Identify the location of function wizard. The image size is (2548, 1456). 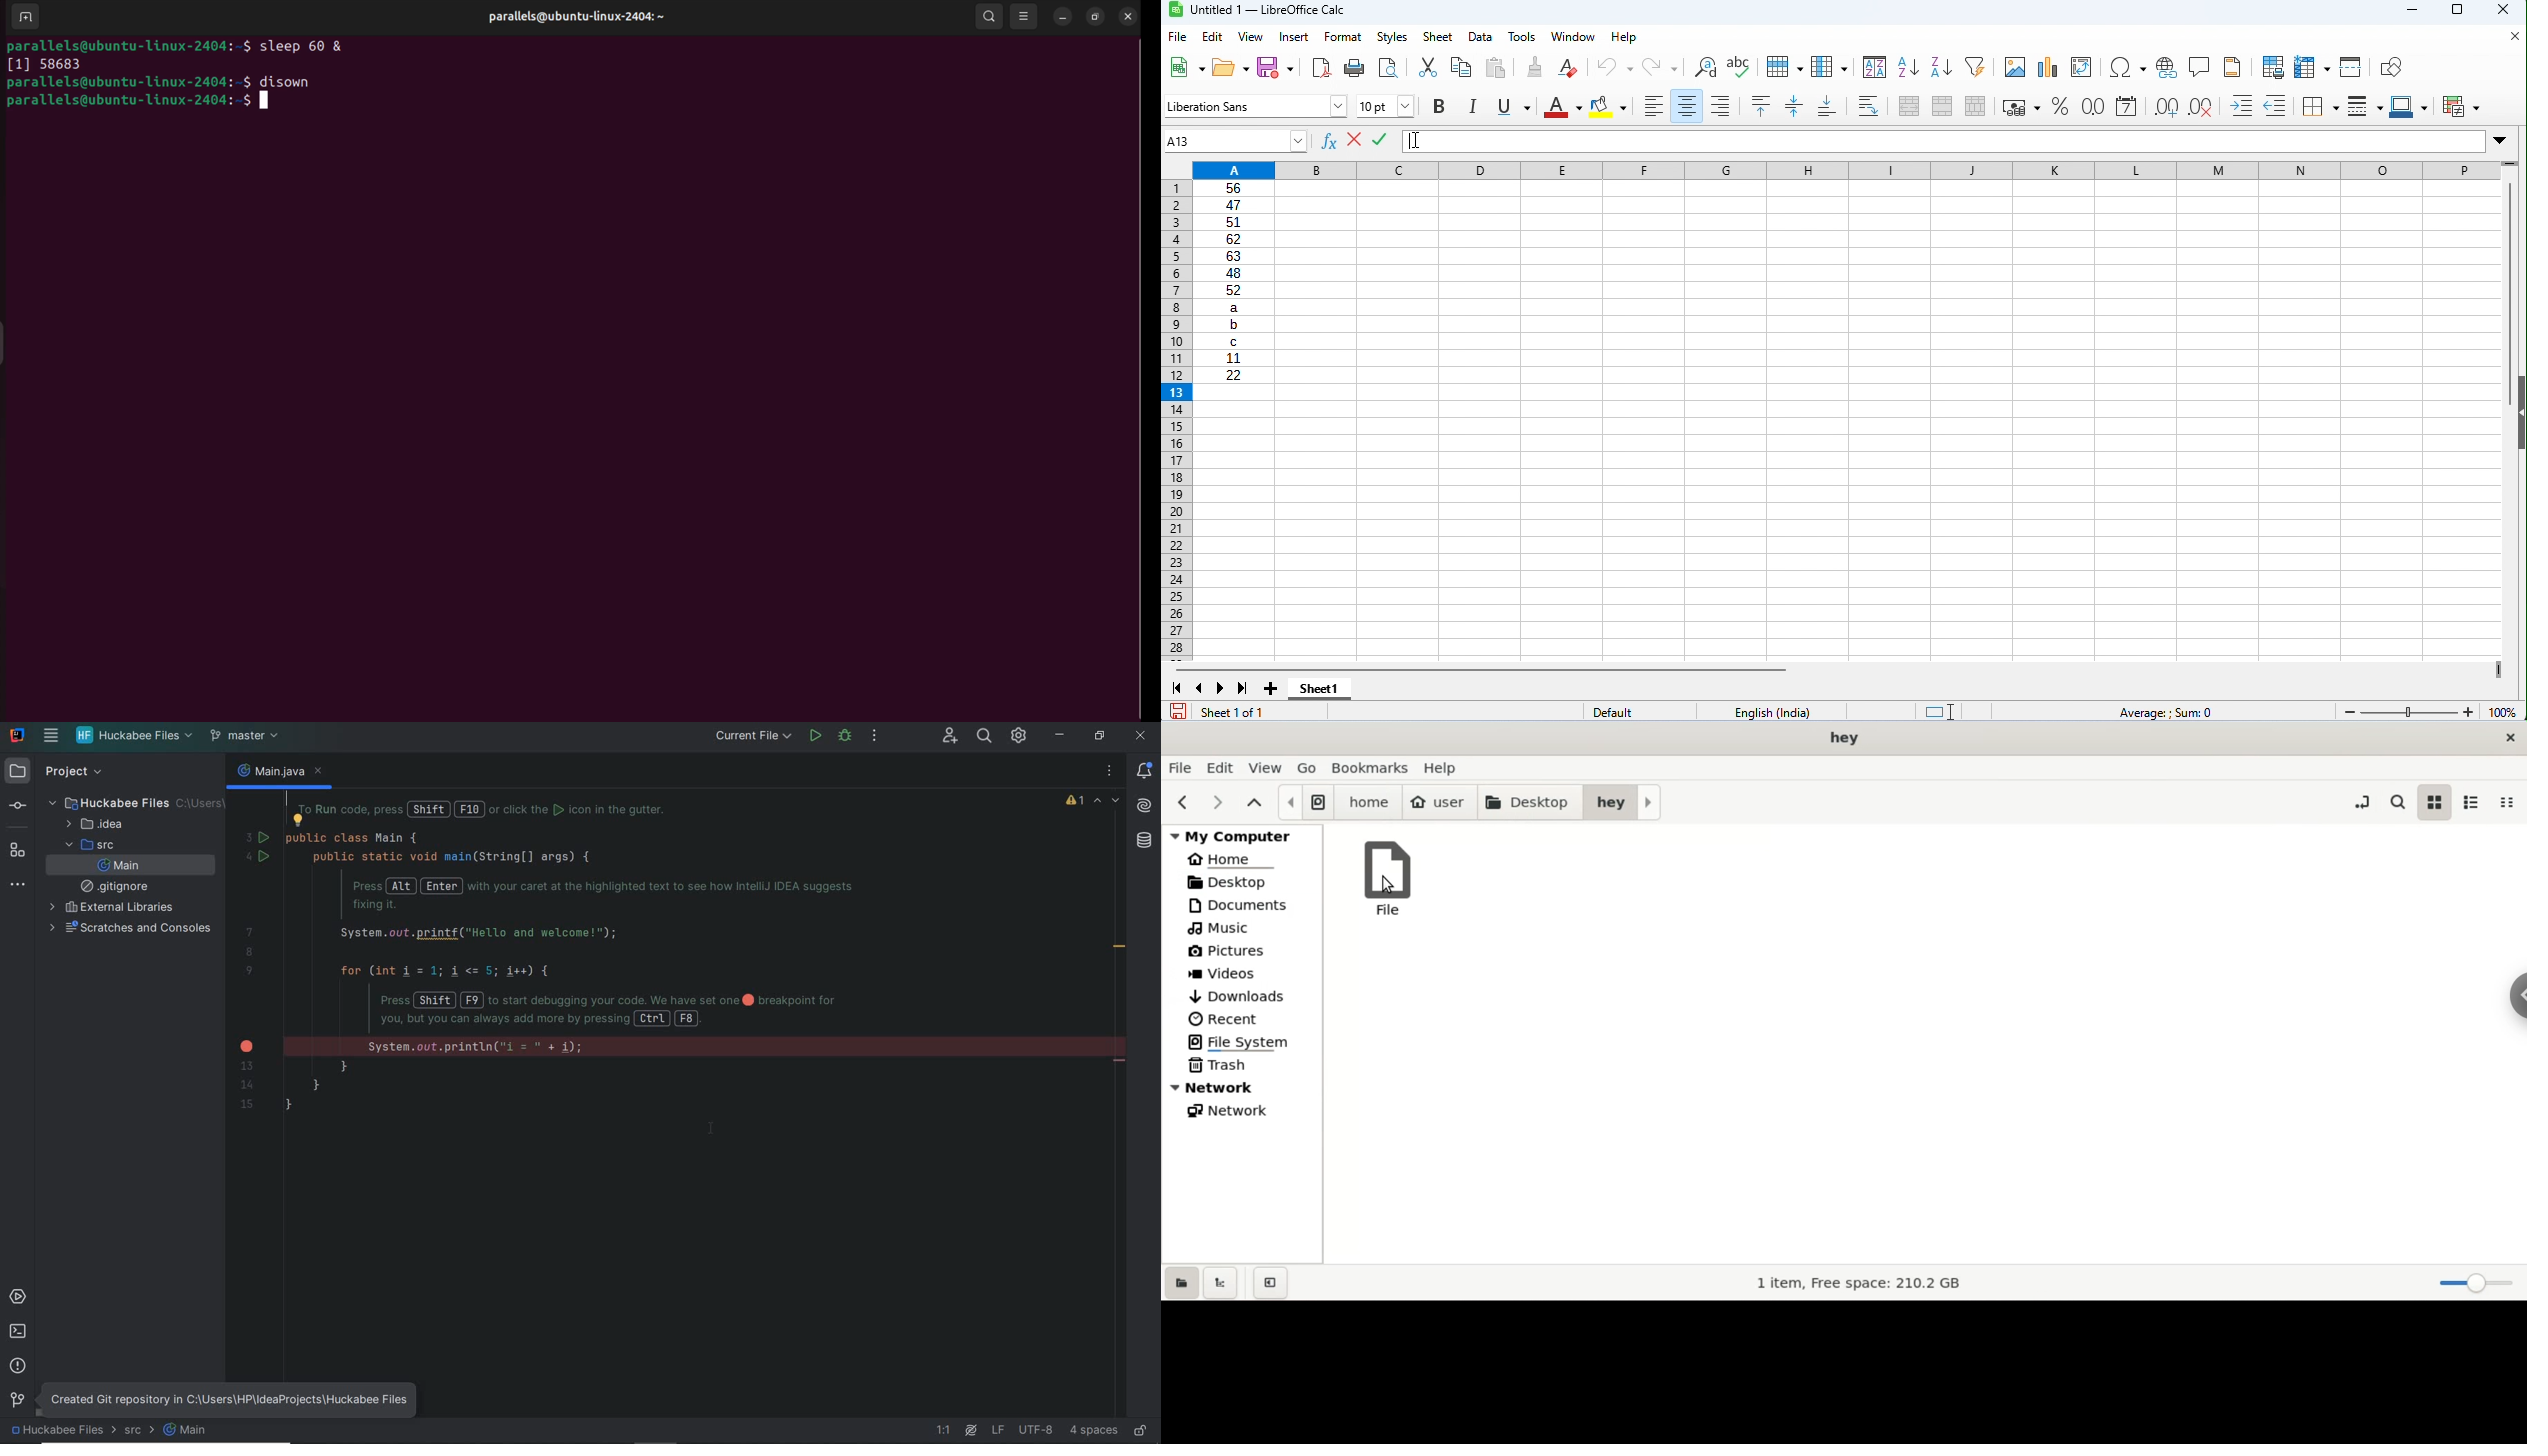
(1329, 141).